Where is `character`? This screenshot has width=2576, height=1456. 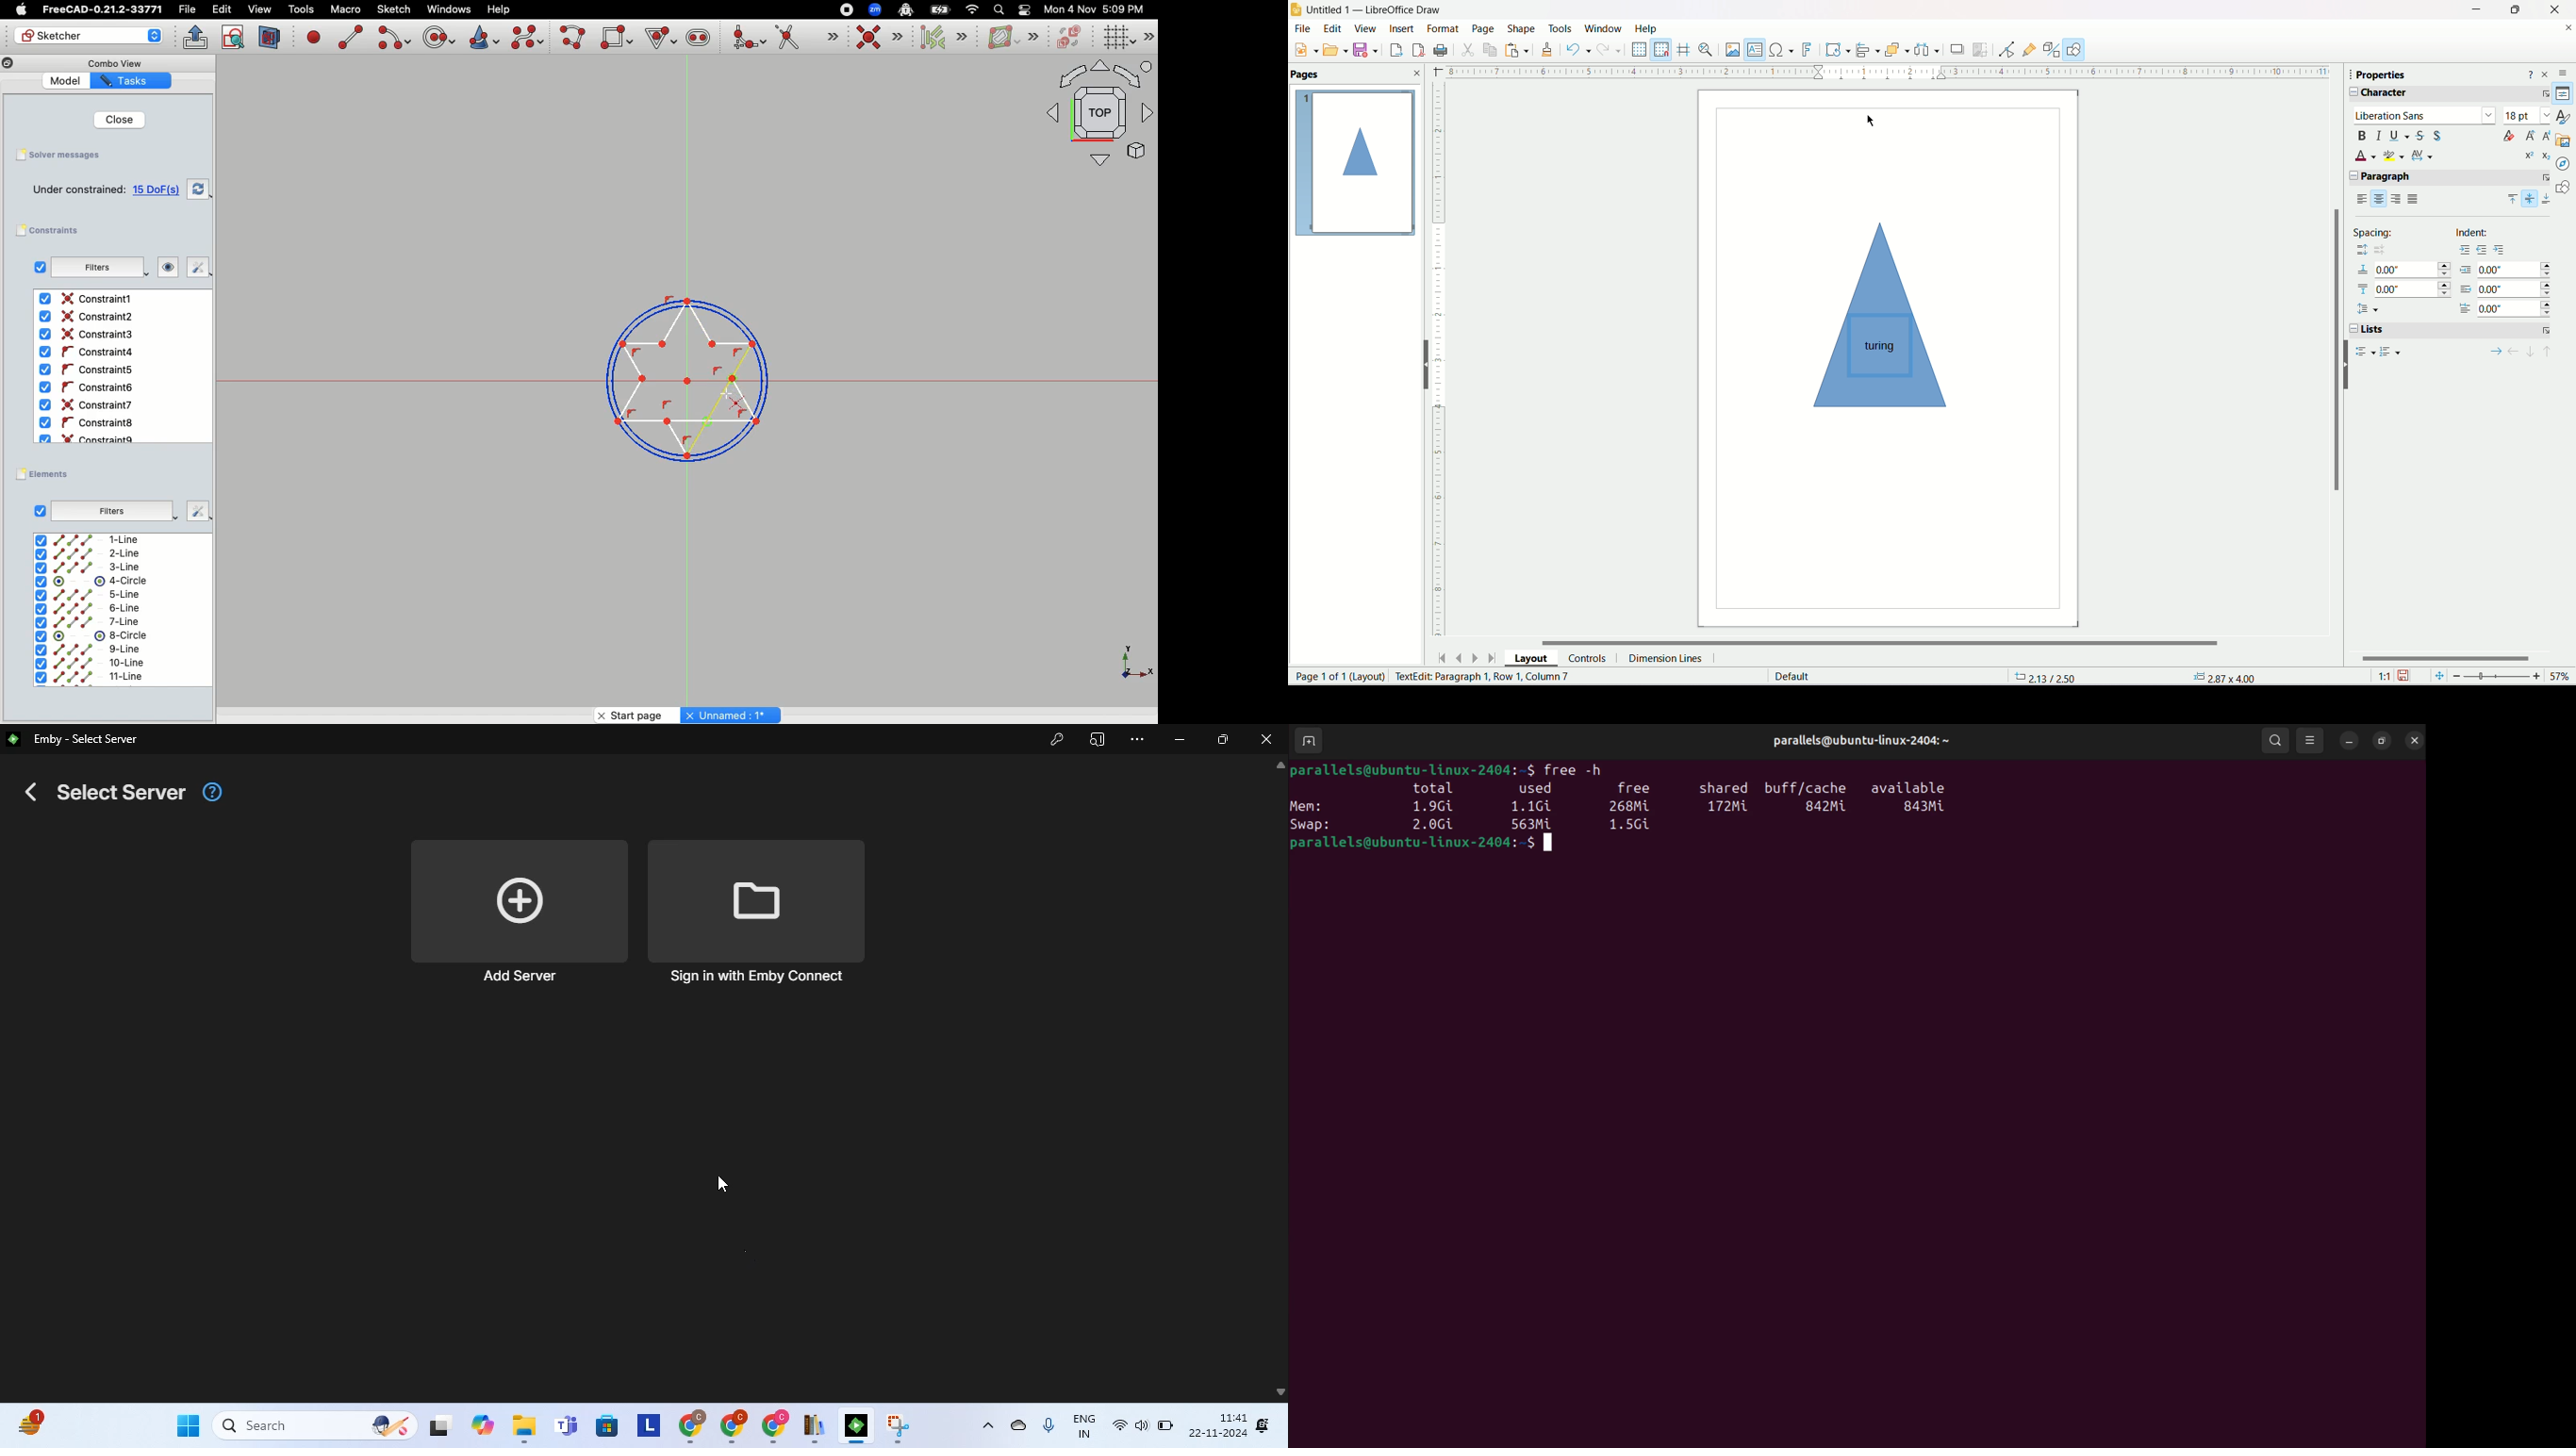 character is located at coordinates (2449, 94).